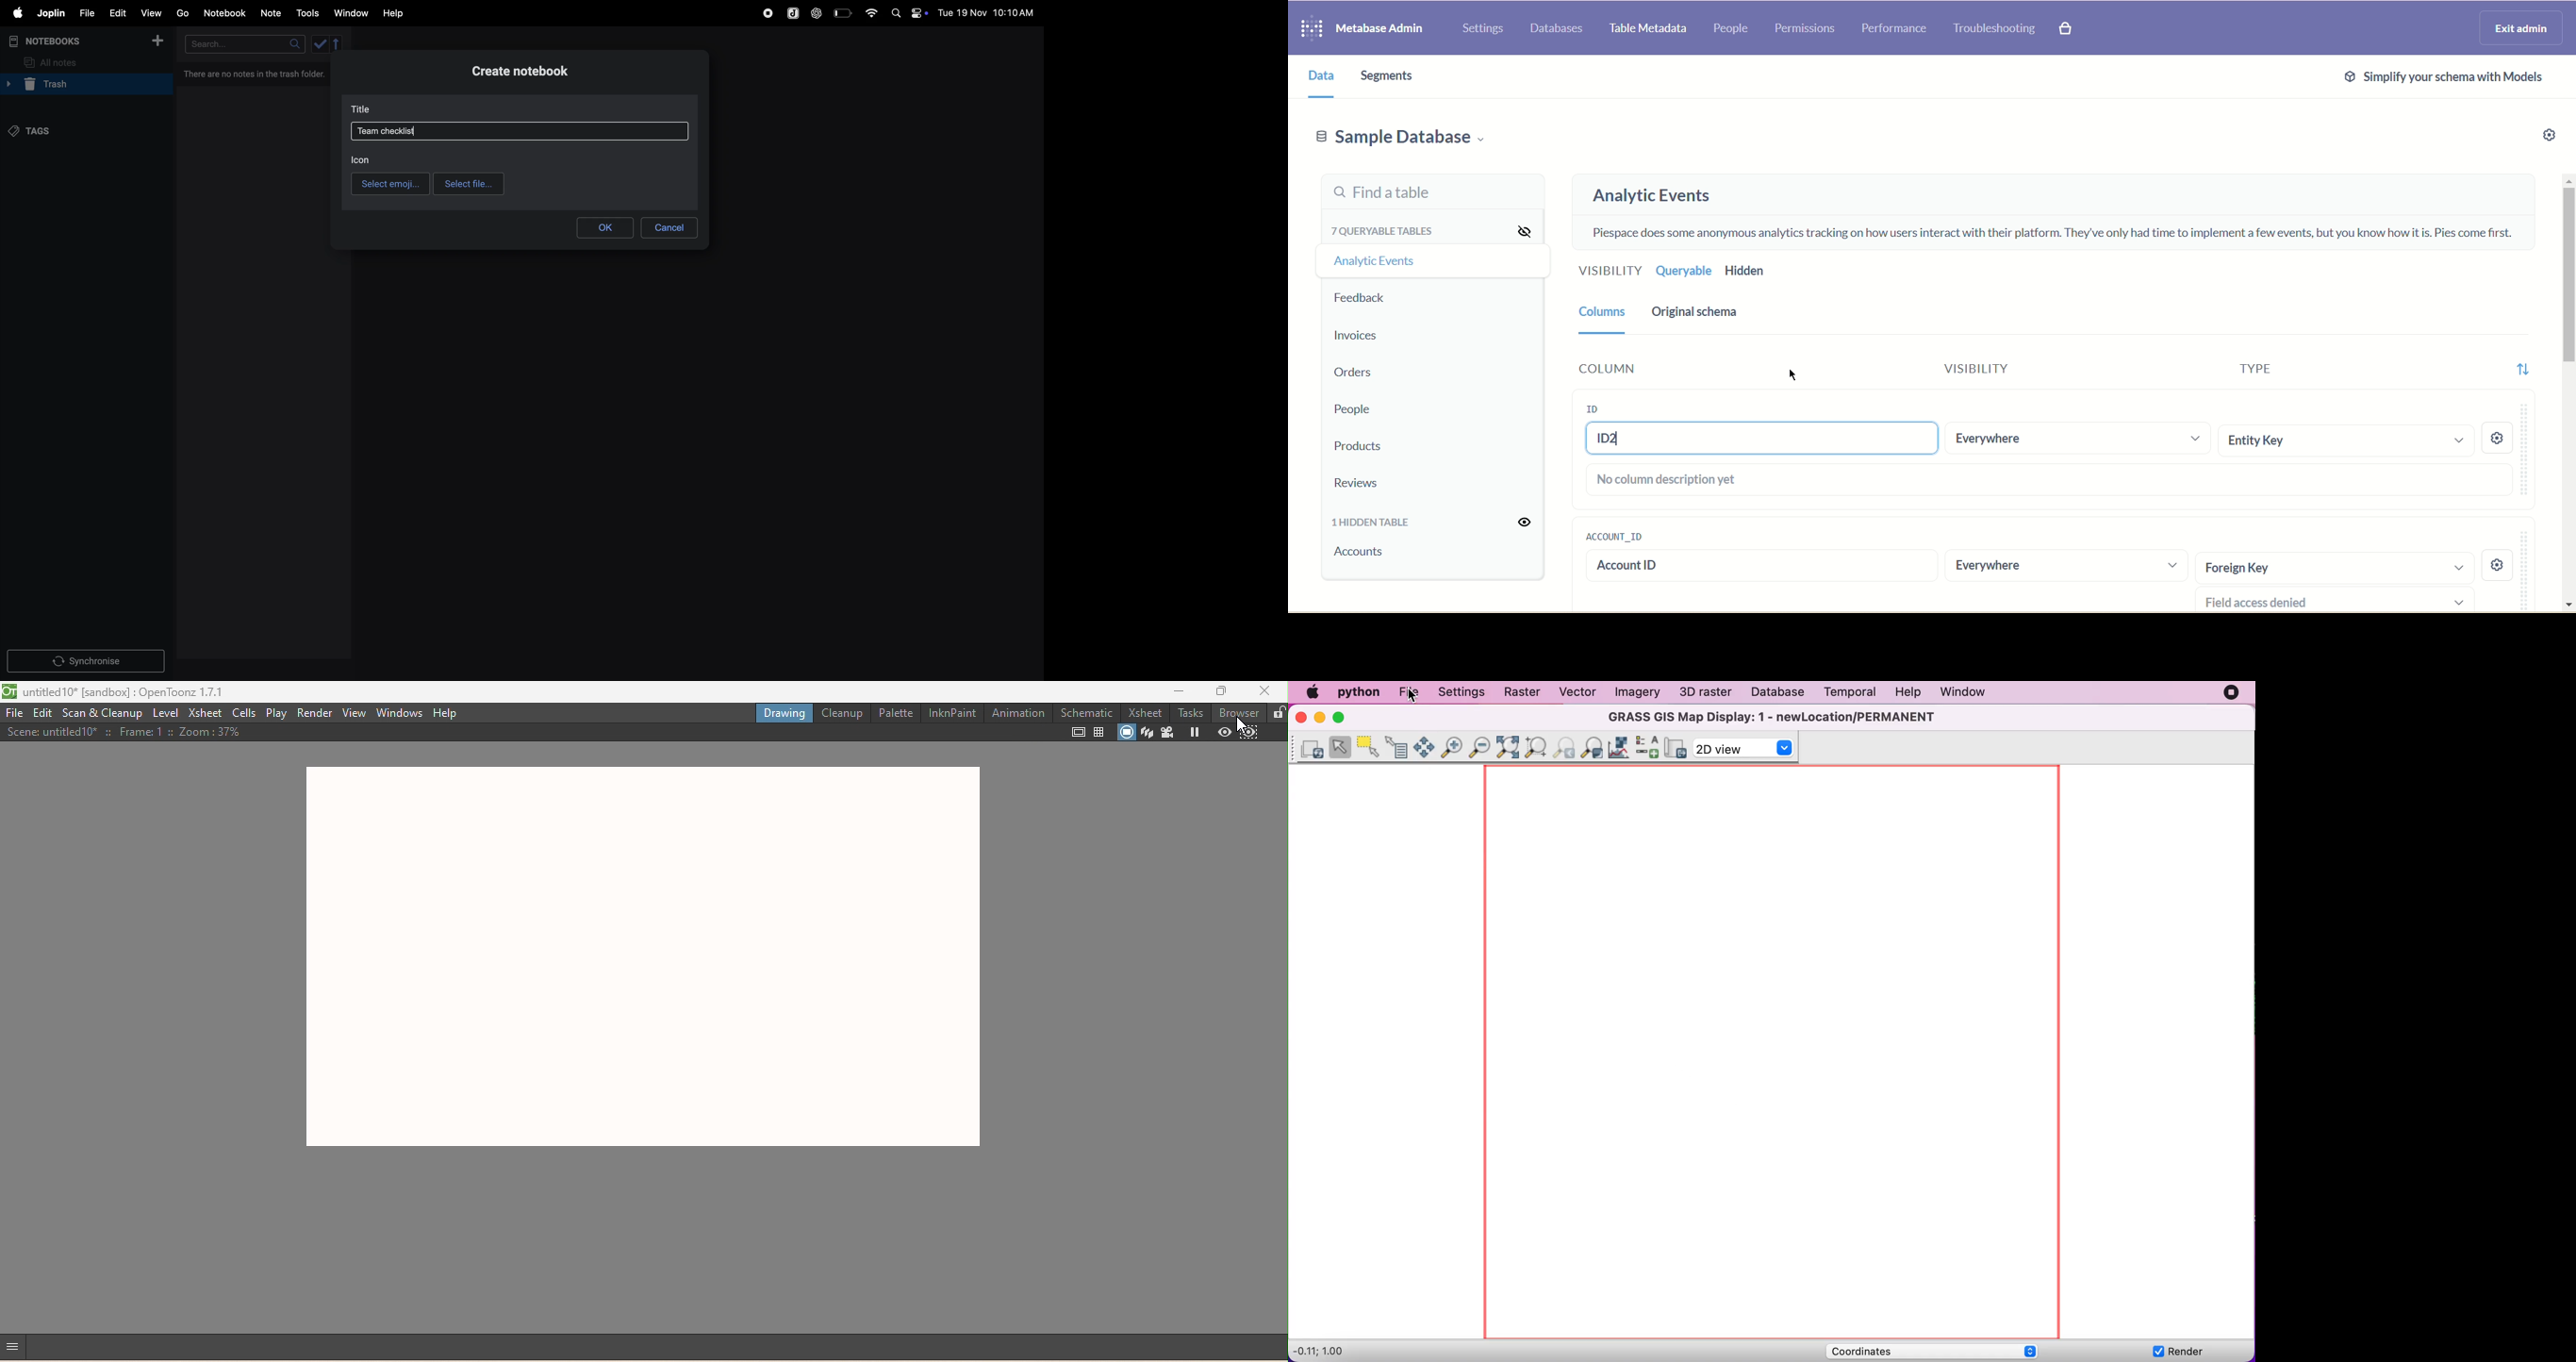 This screenshot has width=2576, height=1372. Describe the element at coordinates (309, 13) in the screenshot. I see `tools` at that location.